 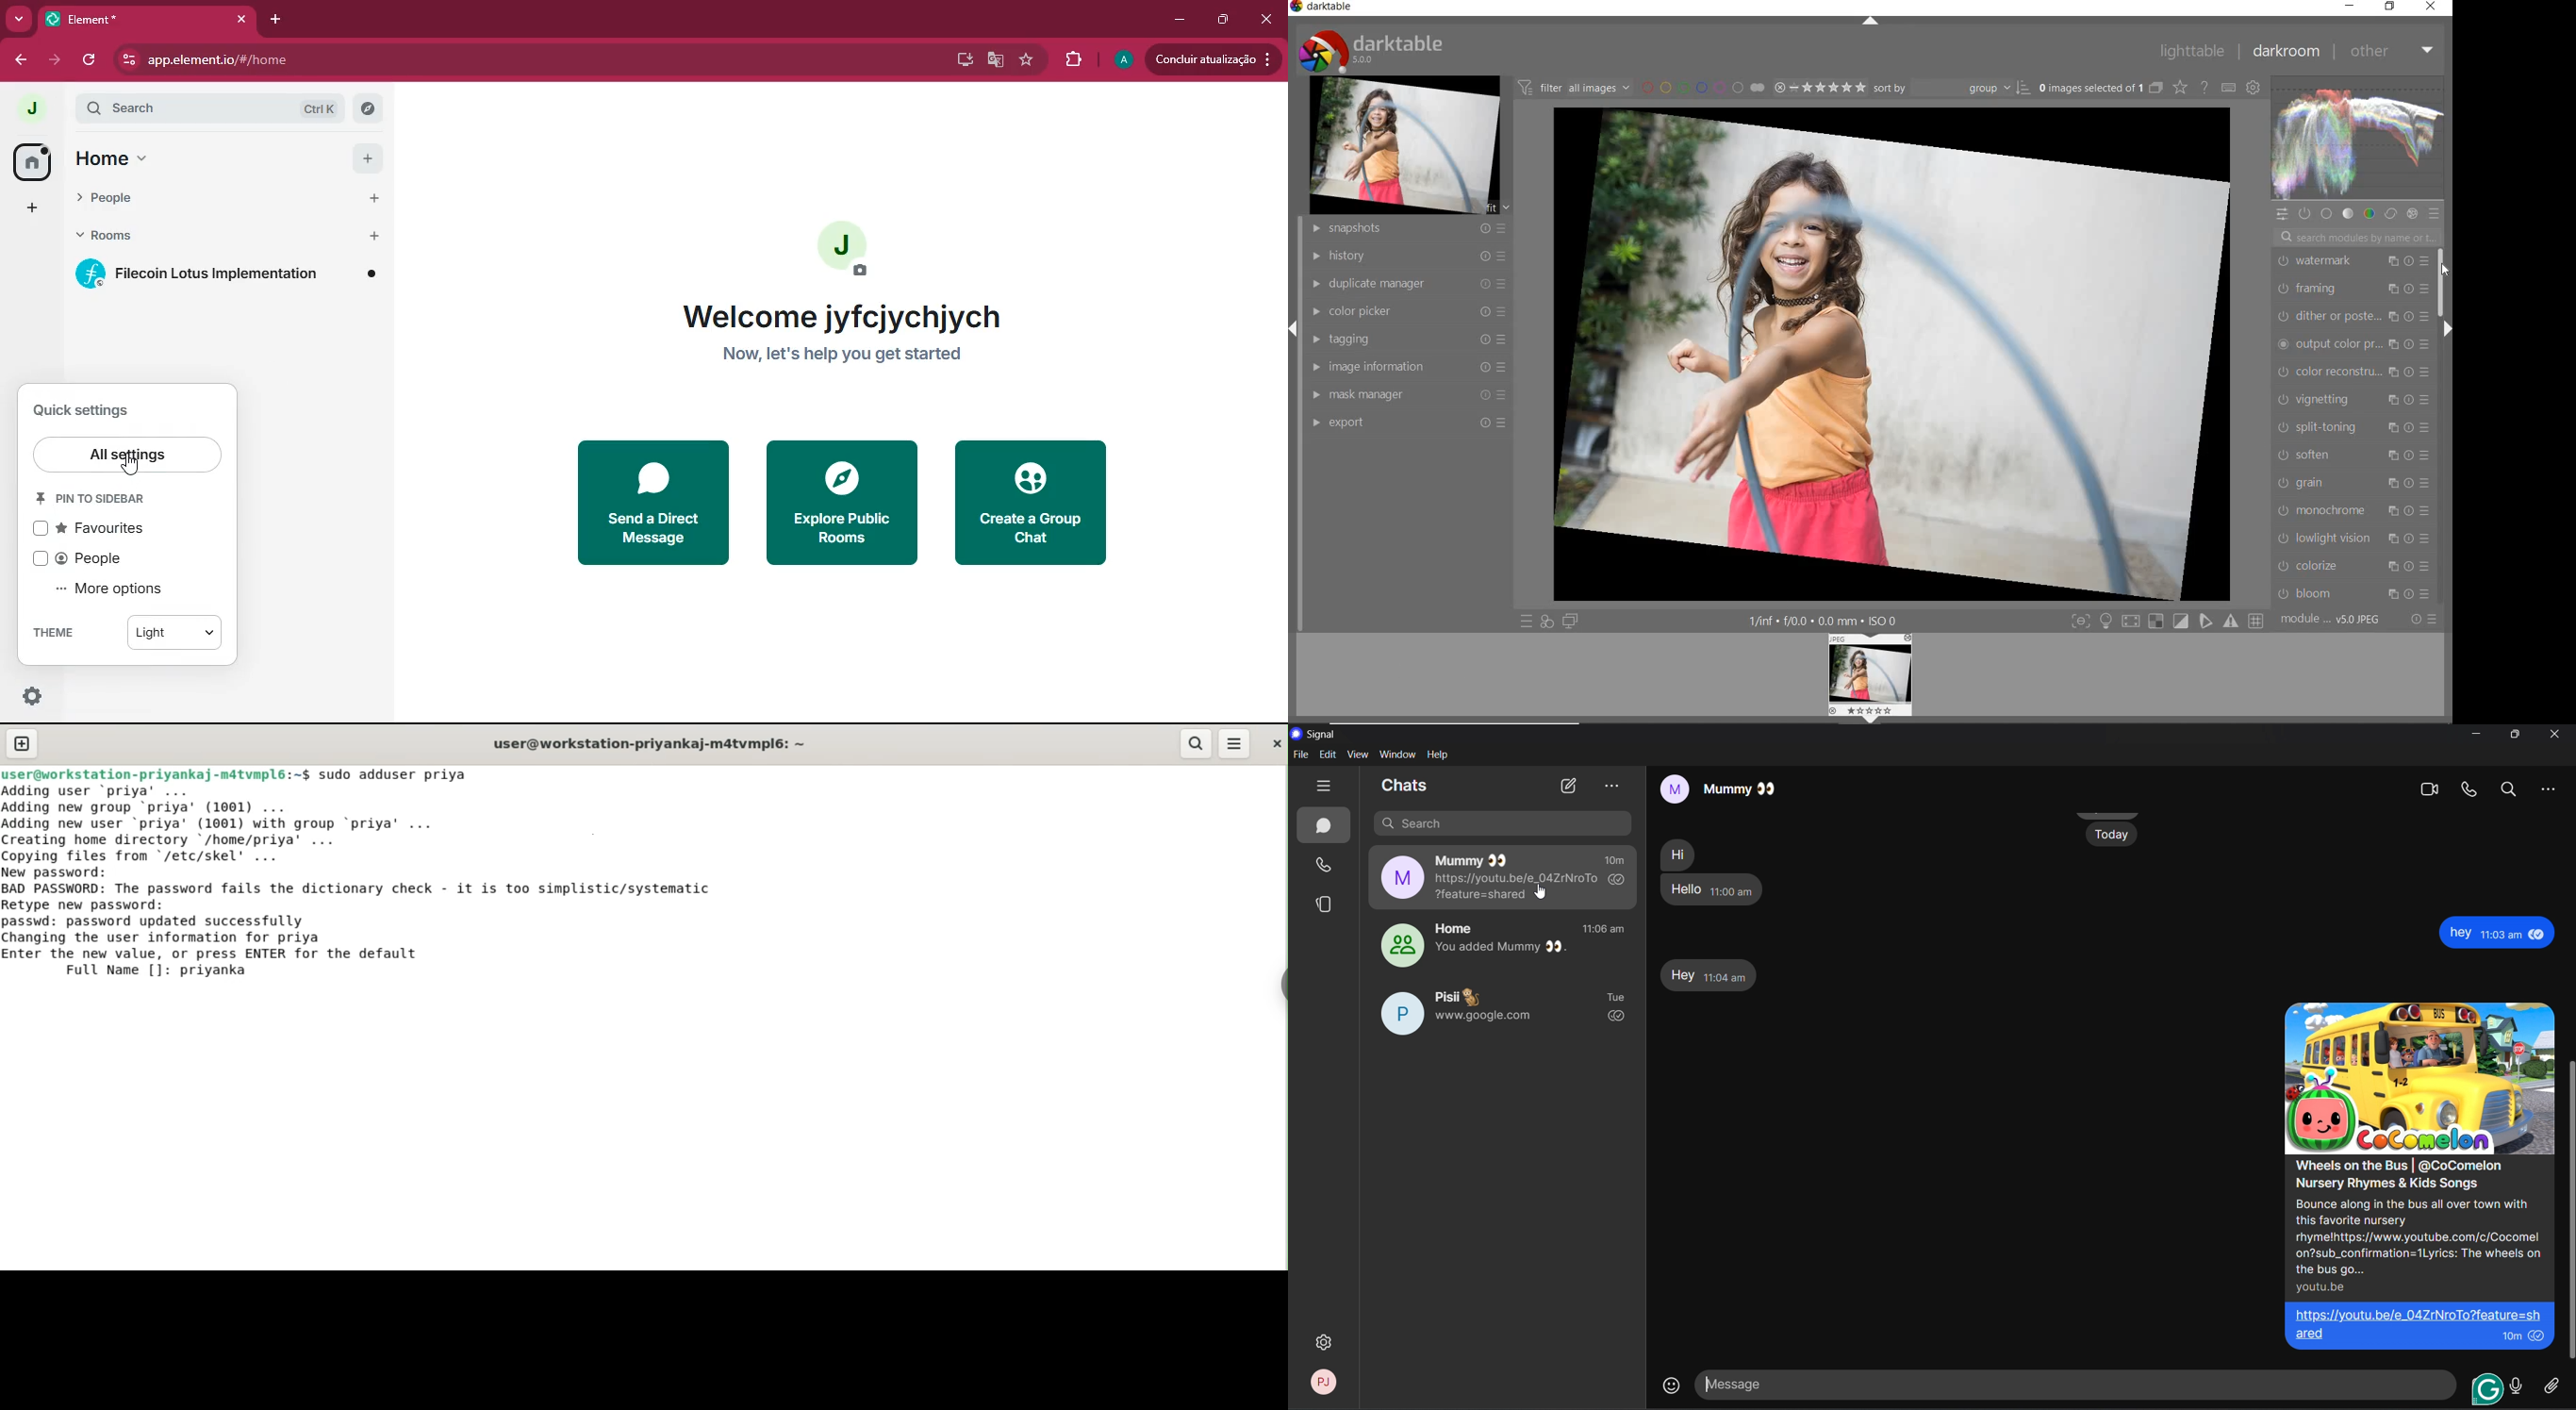 What do you see at coordinates (30, 162) in the screenshot?
I see `home` at bounding box center [30, 162].